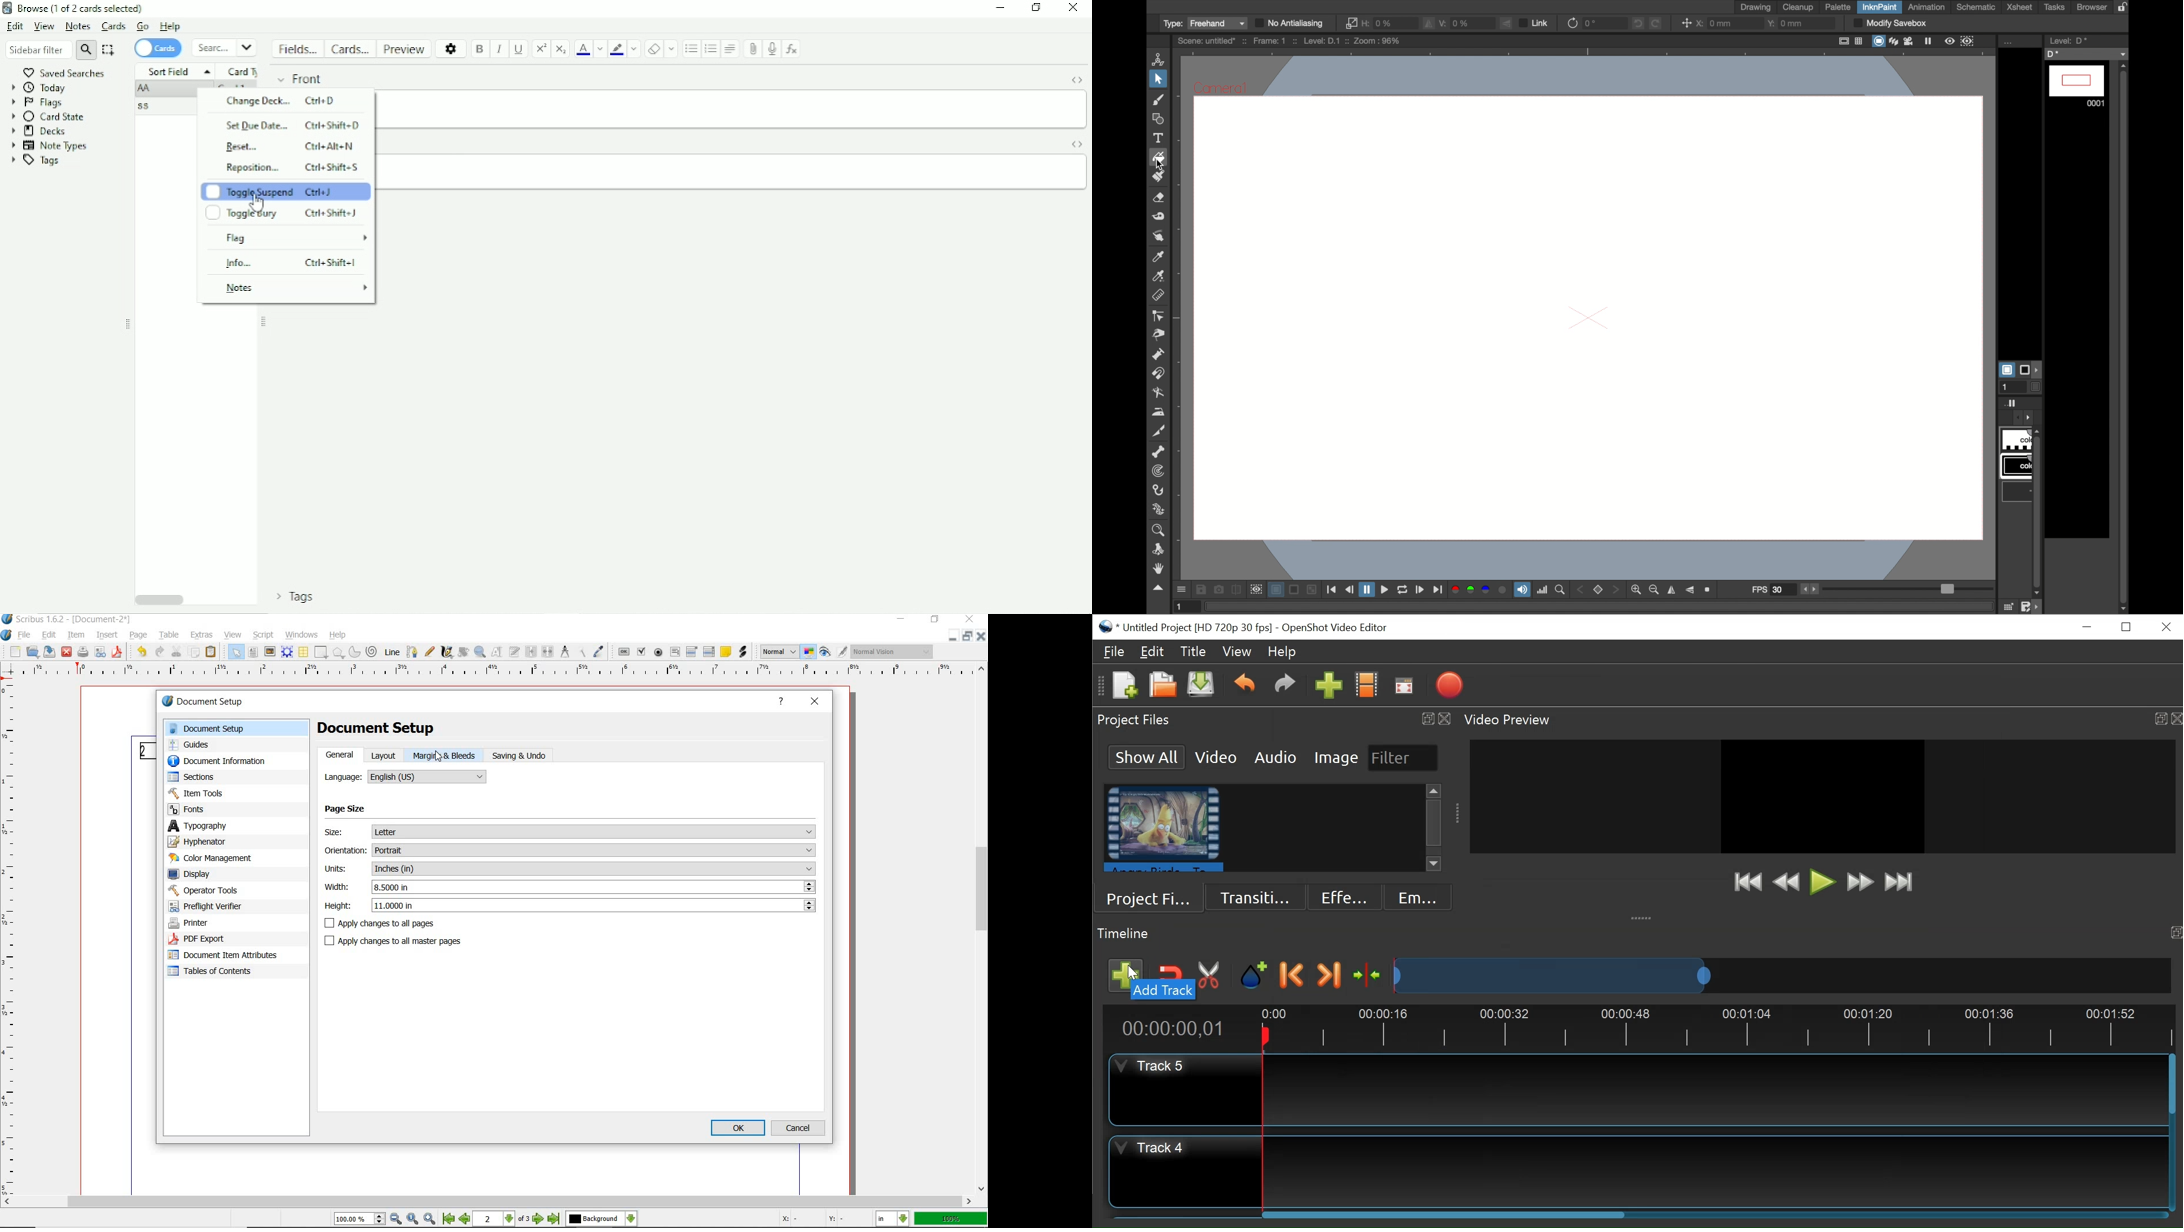  I want to click on Flags, so click(37, 103).